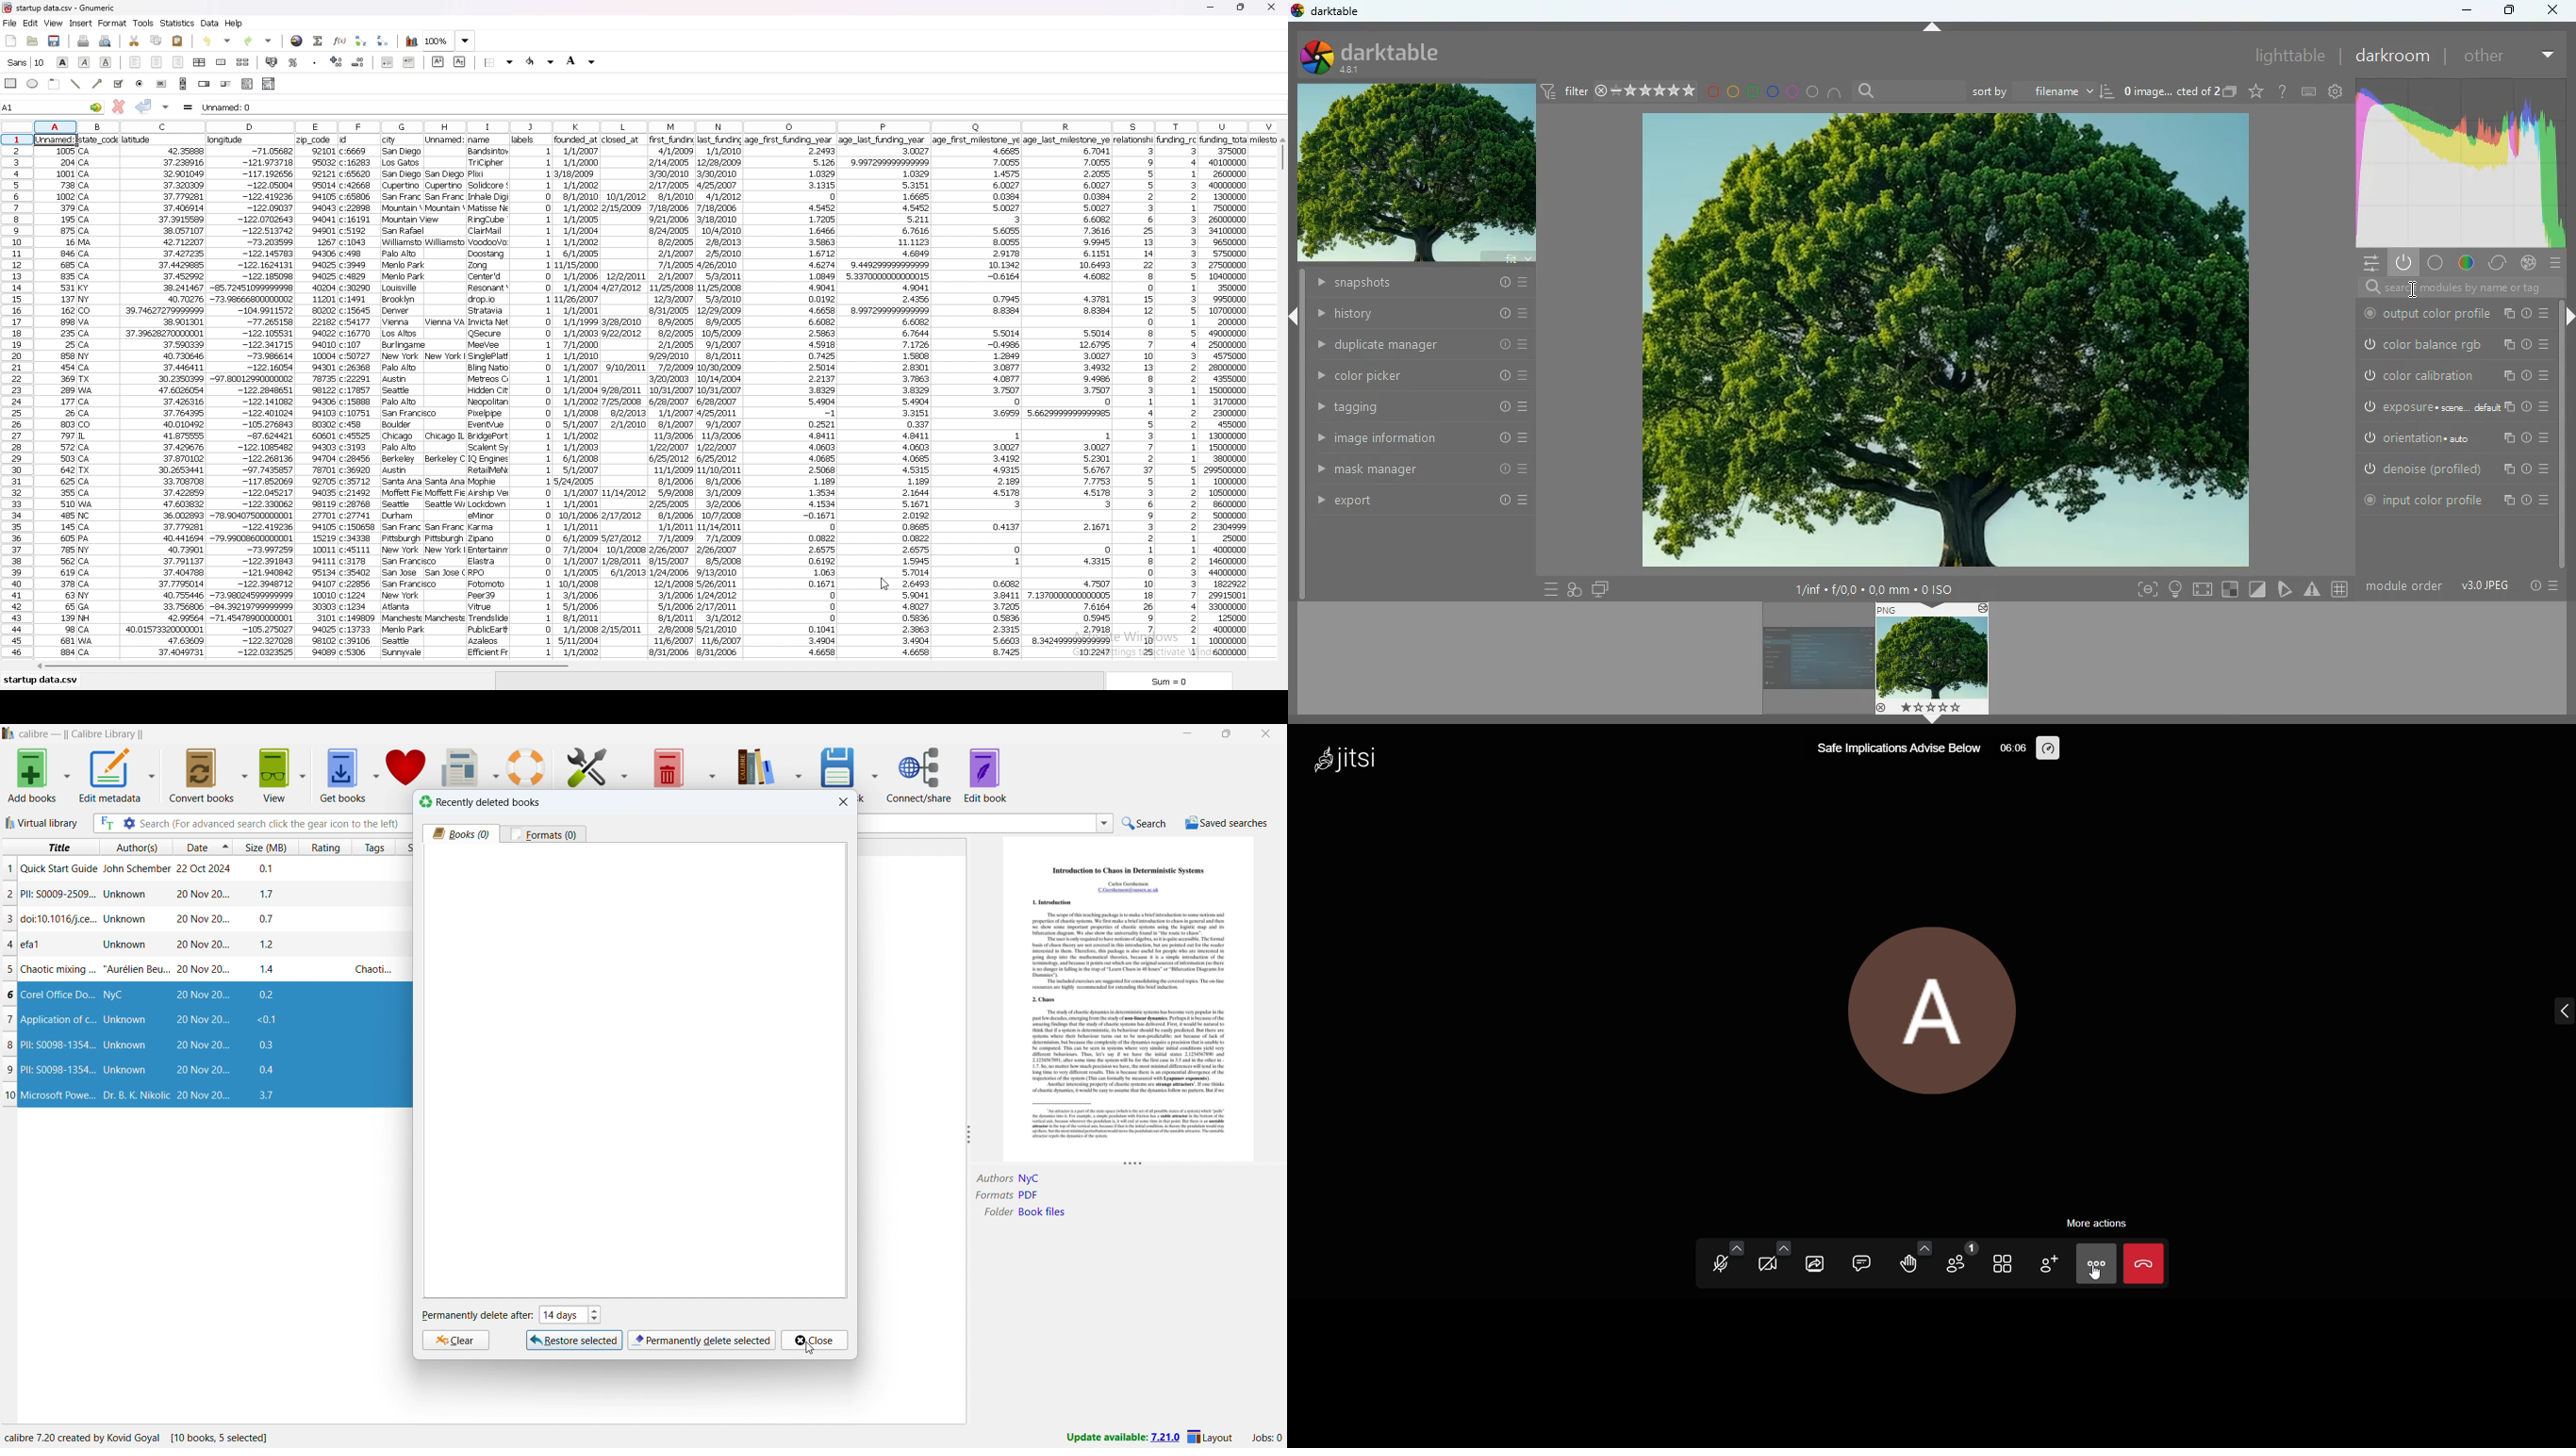 This screenshot has height=1456, width=2576. Describe the element at coordinates (1860, 1262) in the screenshot. I see `open chat` at that location.